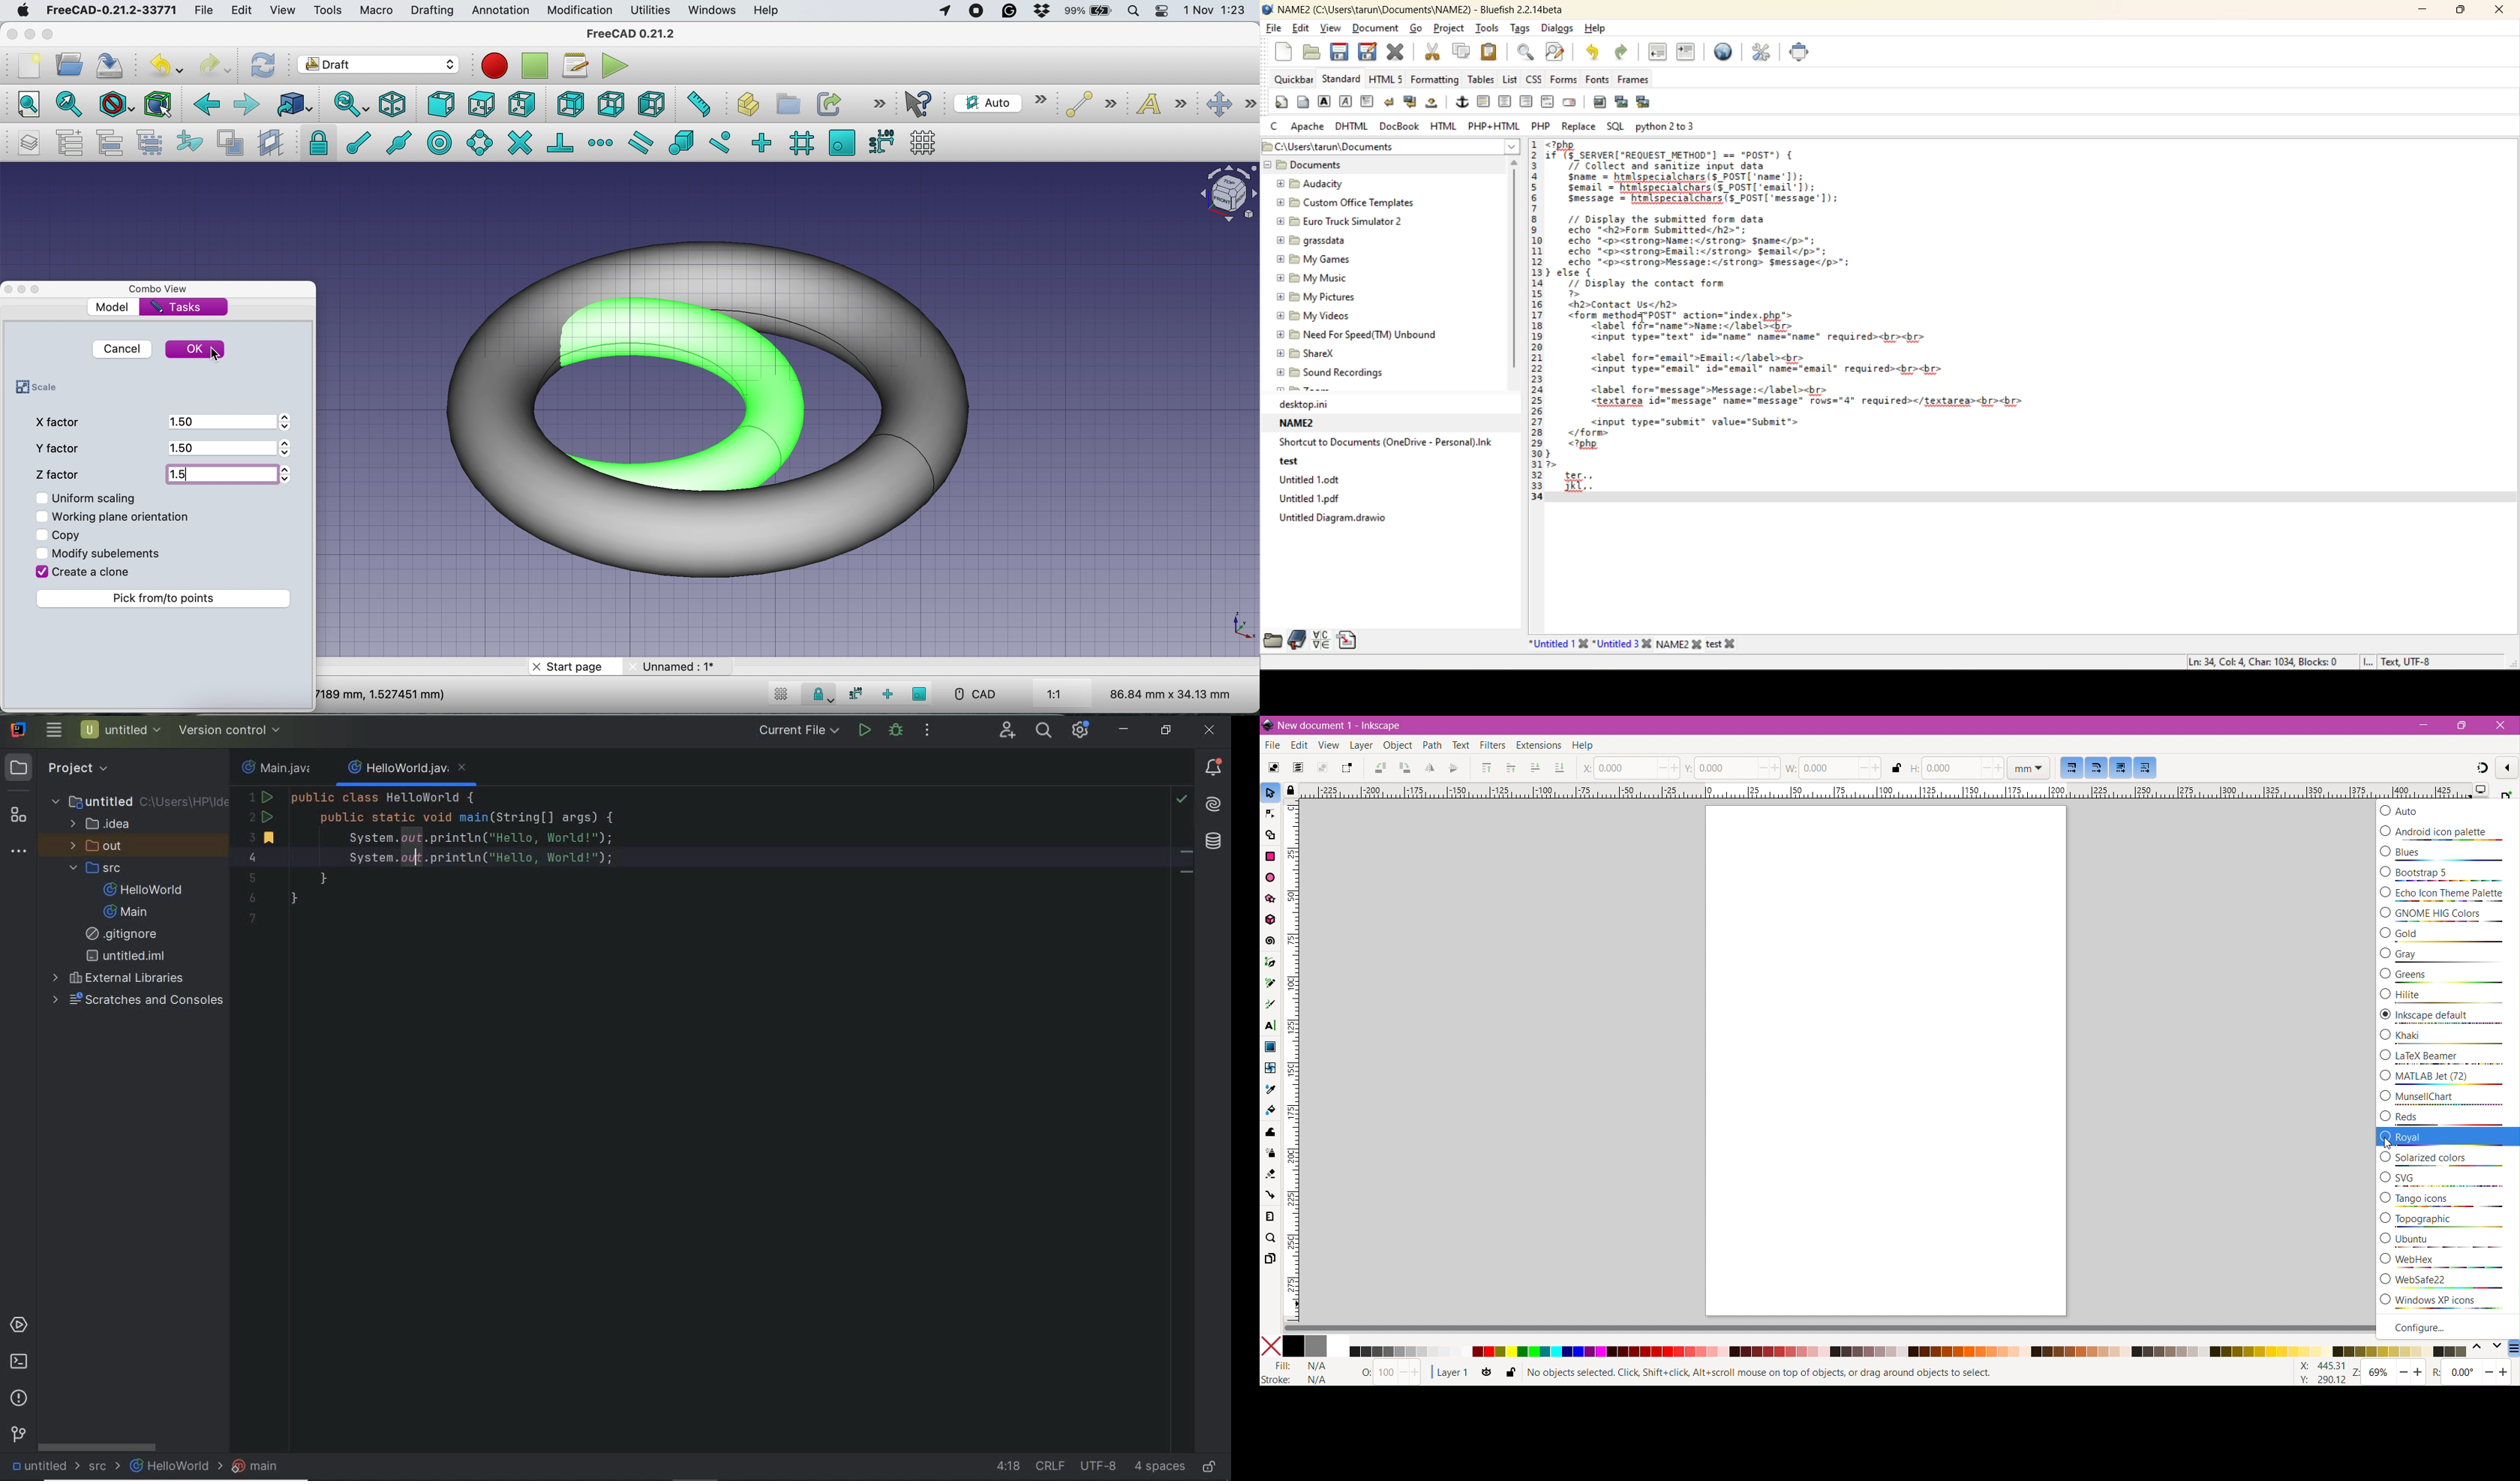  Describe the element at coordinates (575, 69) in the screenshot. I see `macros` at that location.